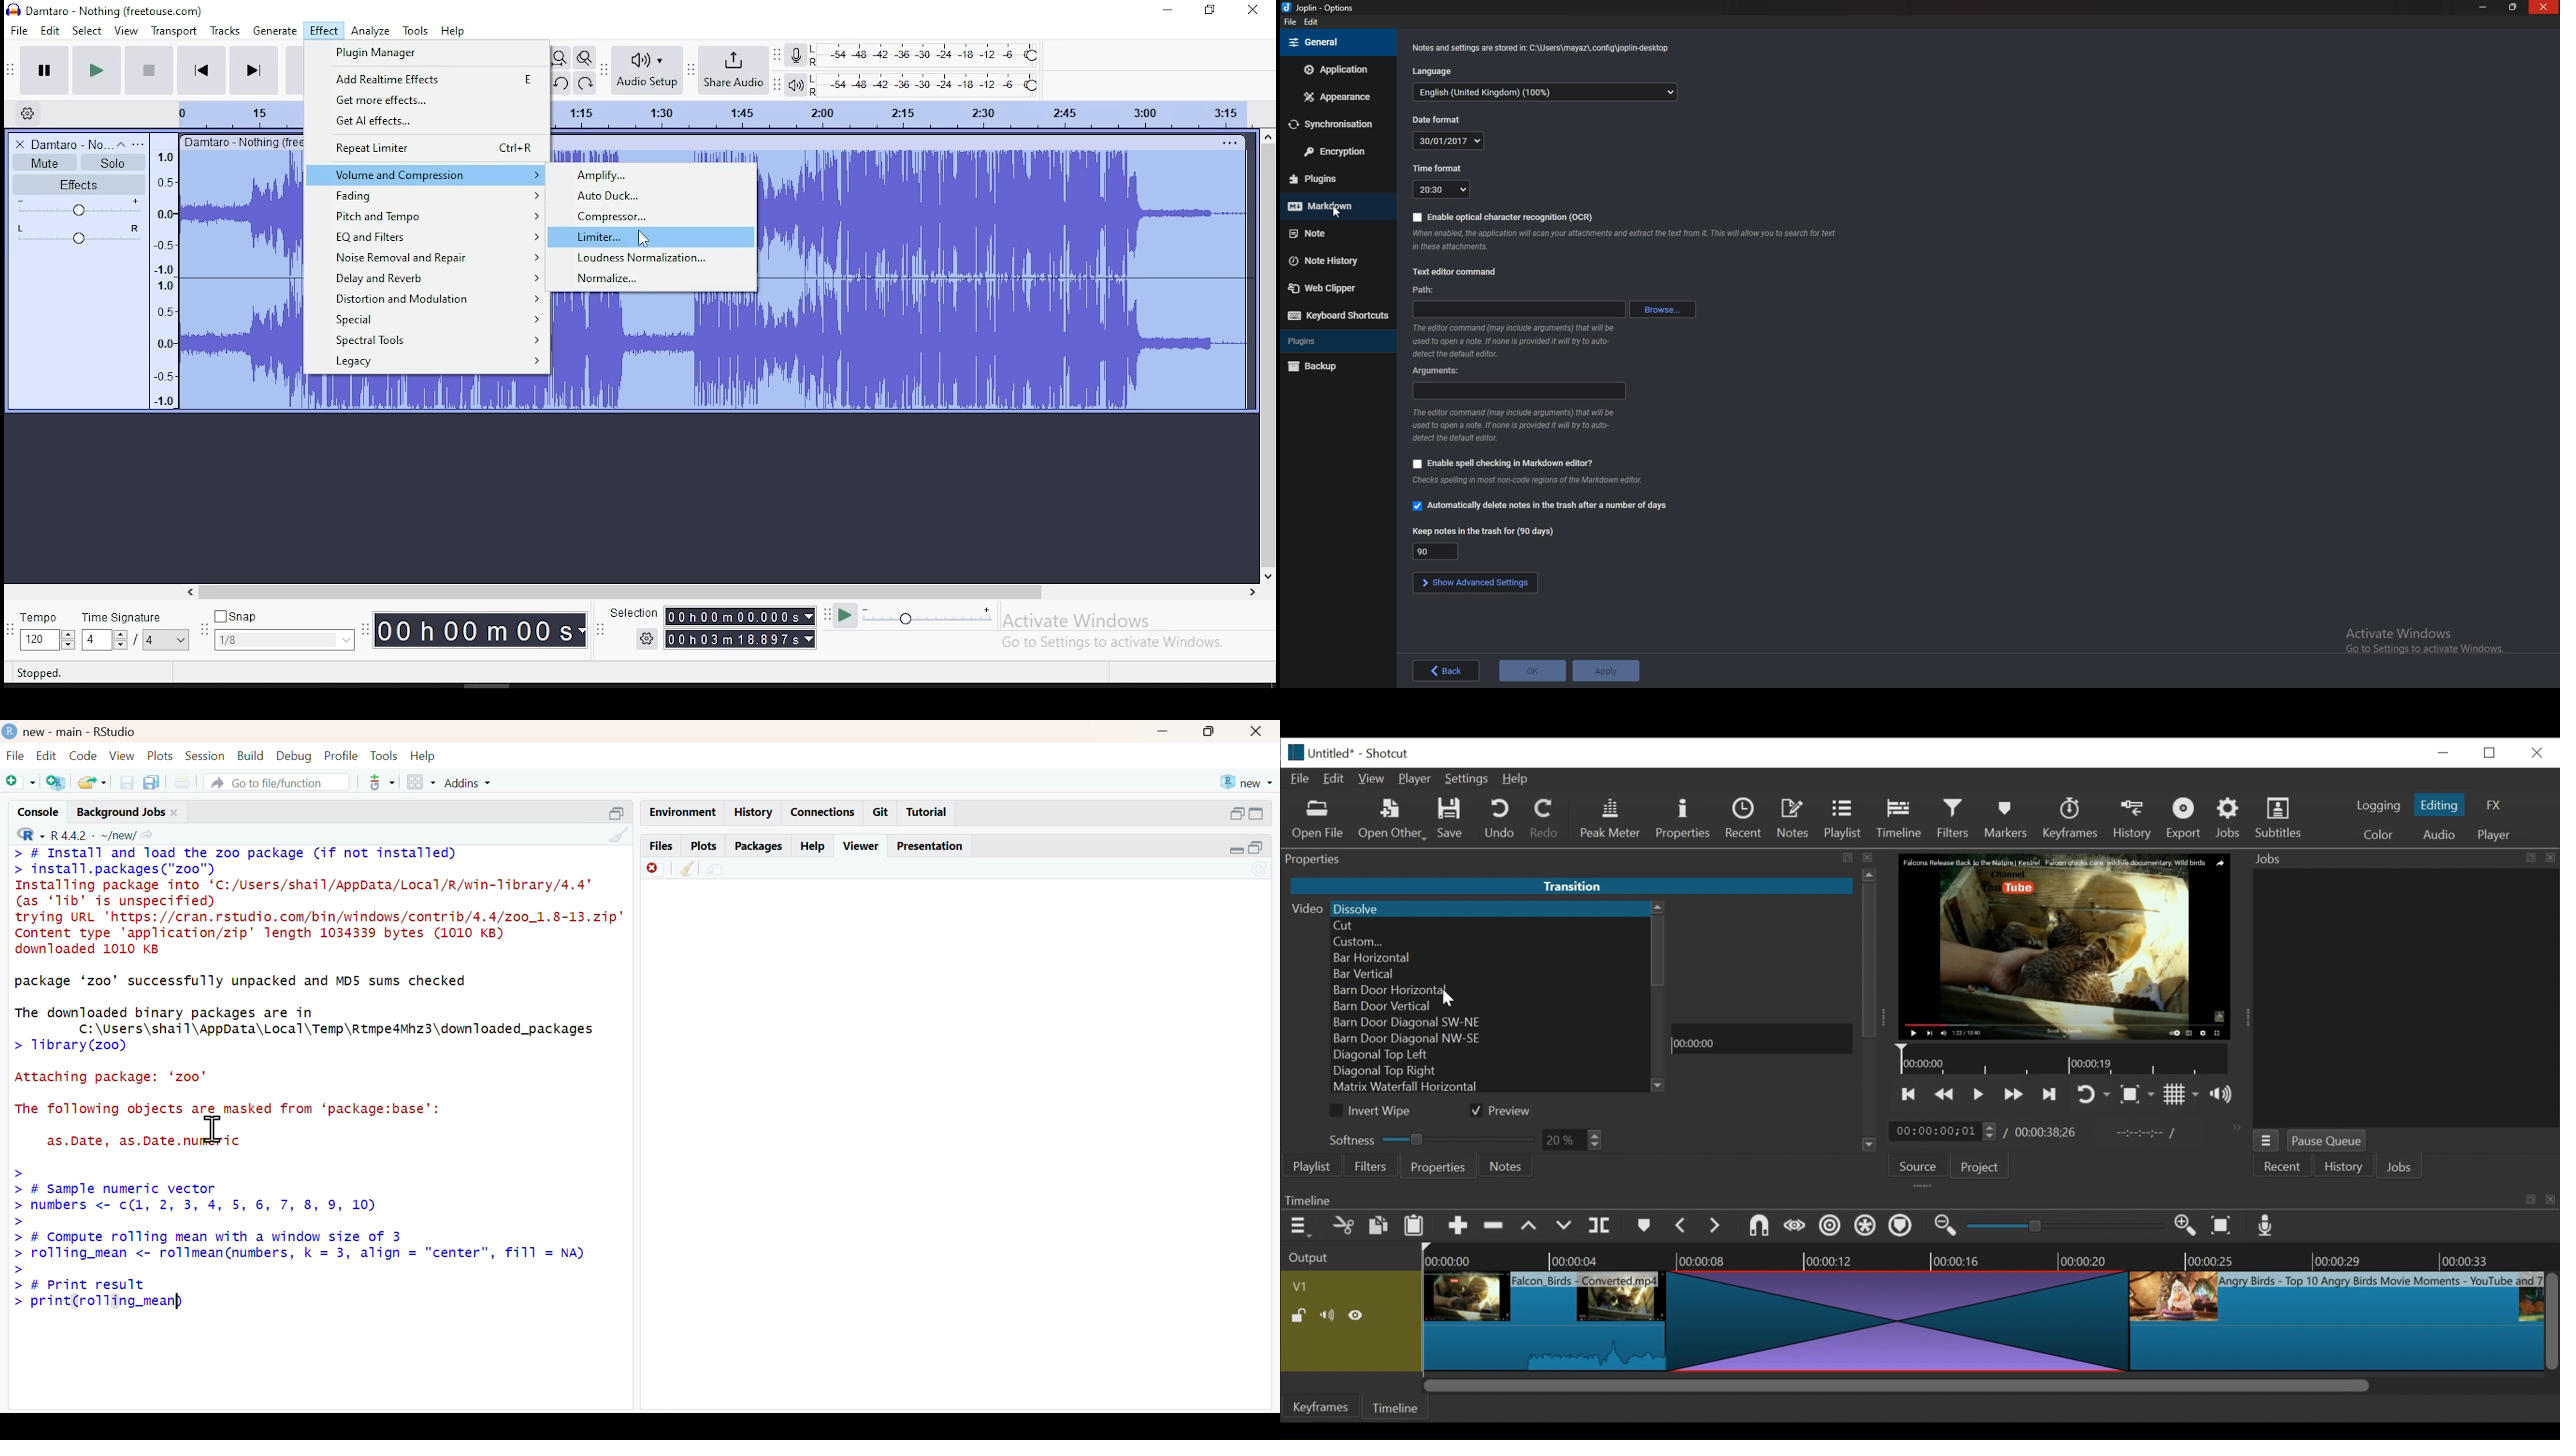 This screenshot has width=2576, height=1456. What do you see at coordinates (1340, 96) in the screenshot?
I see `appearance` at bounding box center [1340, 96].